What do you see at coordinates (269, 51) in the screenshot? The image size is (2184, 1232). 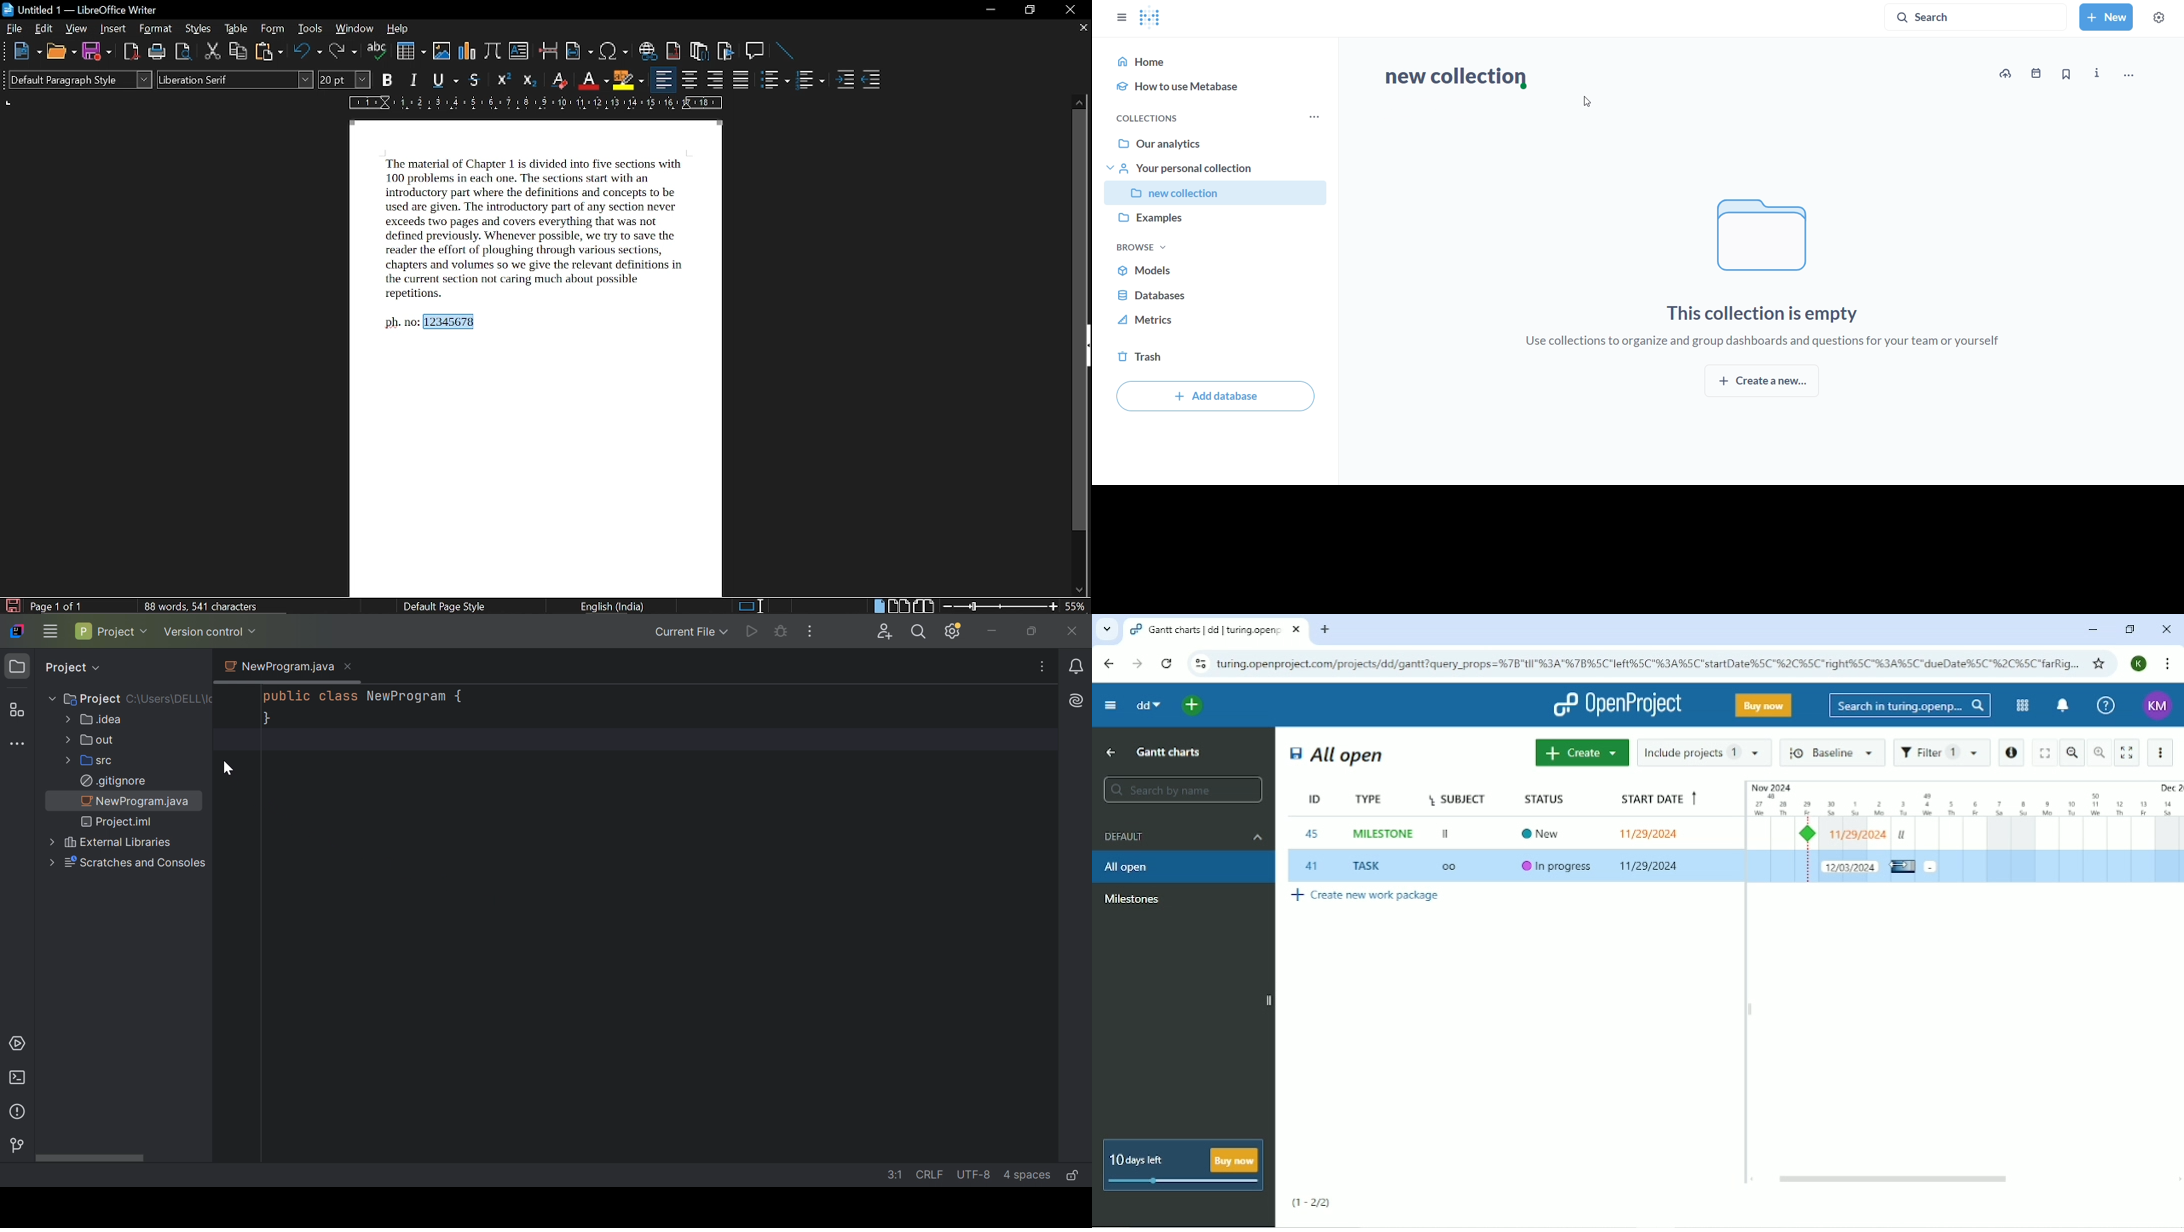 I see `paste` at bounding box center [269, 51].